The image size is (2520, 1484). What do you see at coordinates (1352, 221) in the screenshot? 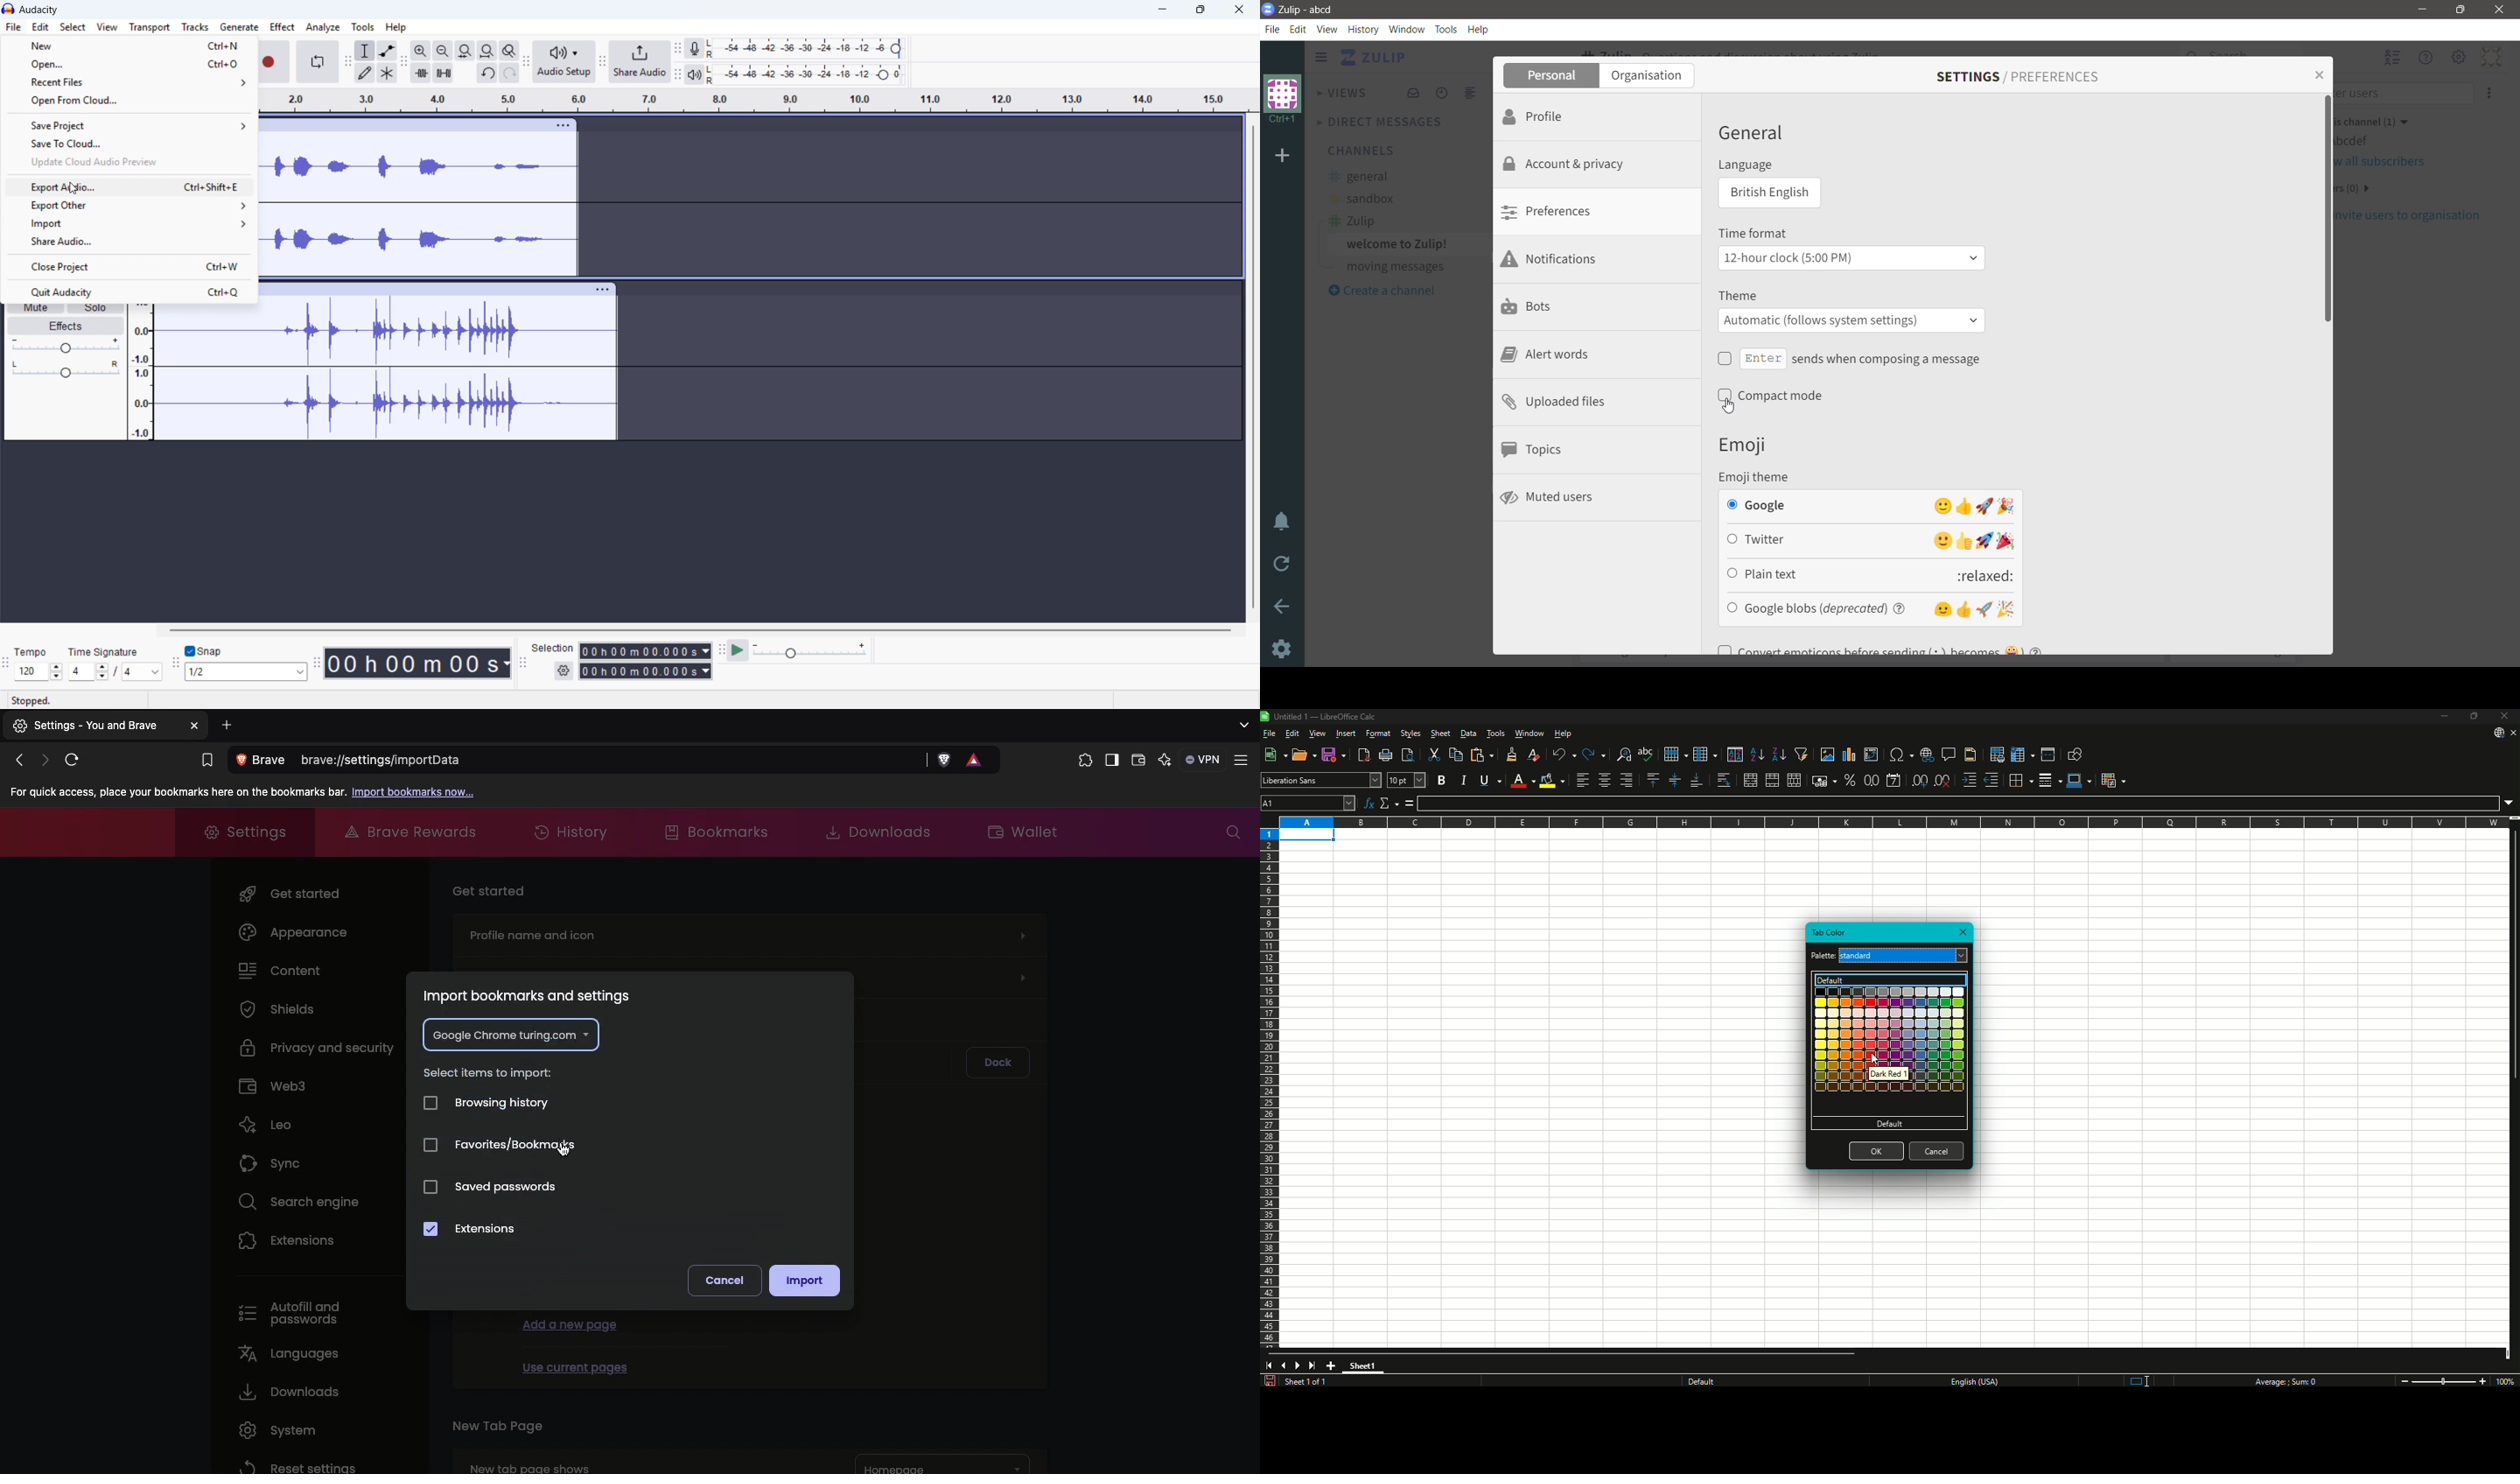
I see `Zulip` at bounding box center [1352, 221].